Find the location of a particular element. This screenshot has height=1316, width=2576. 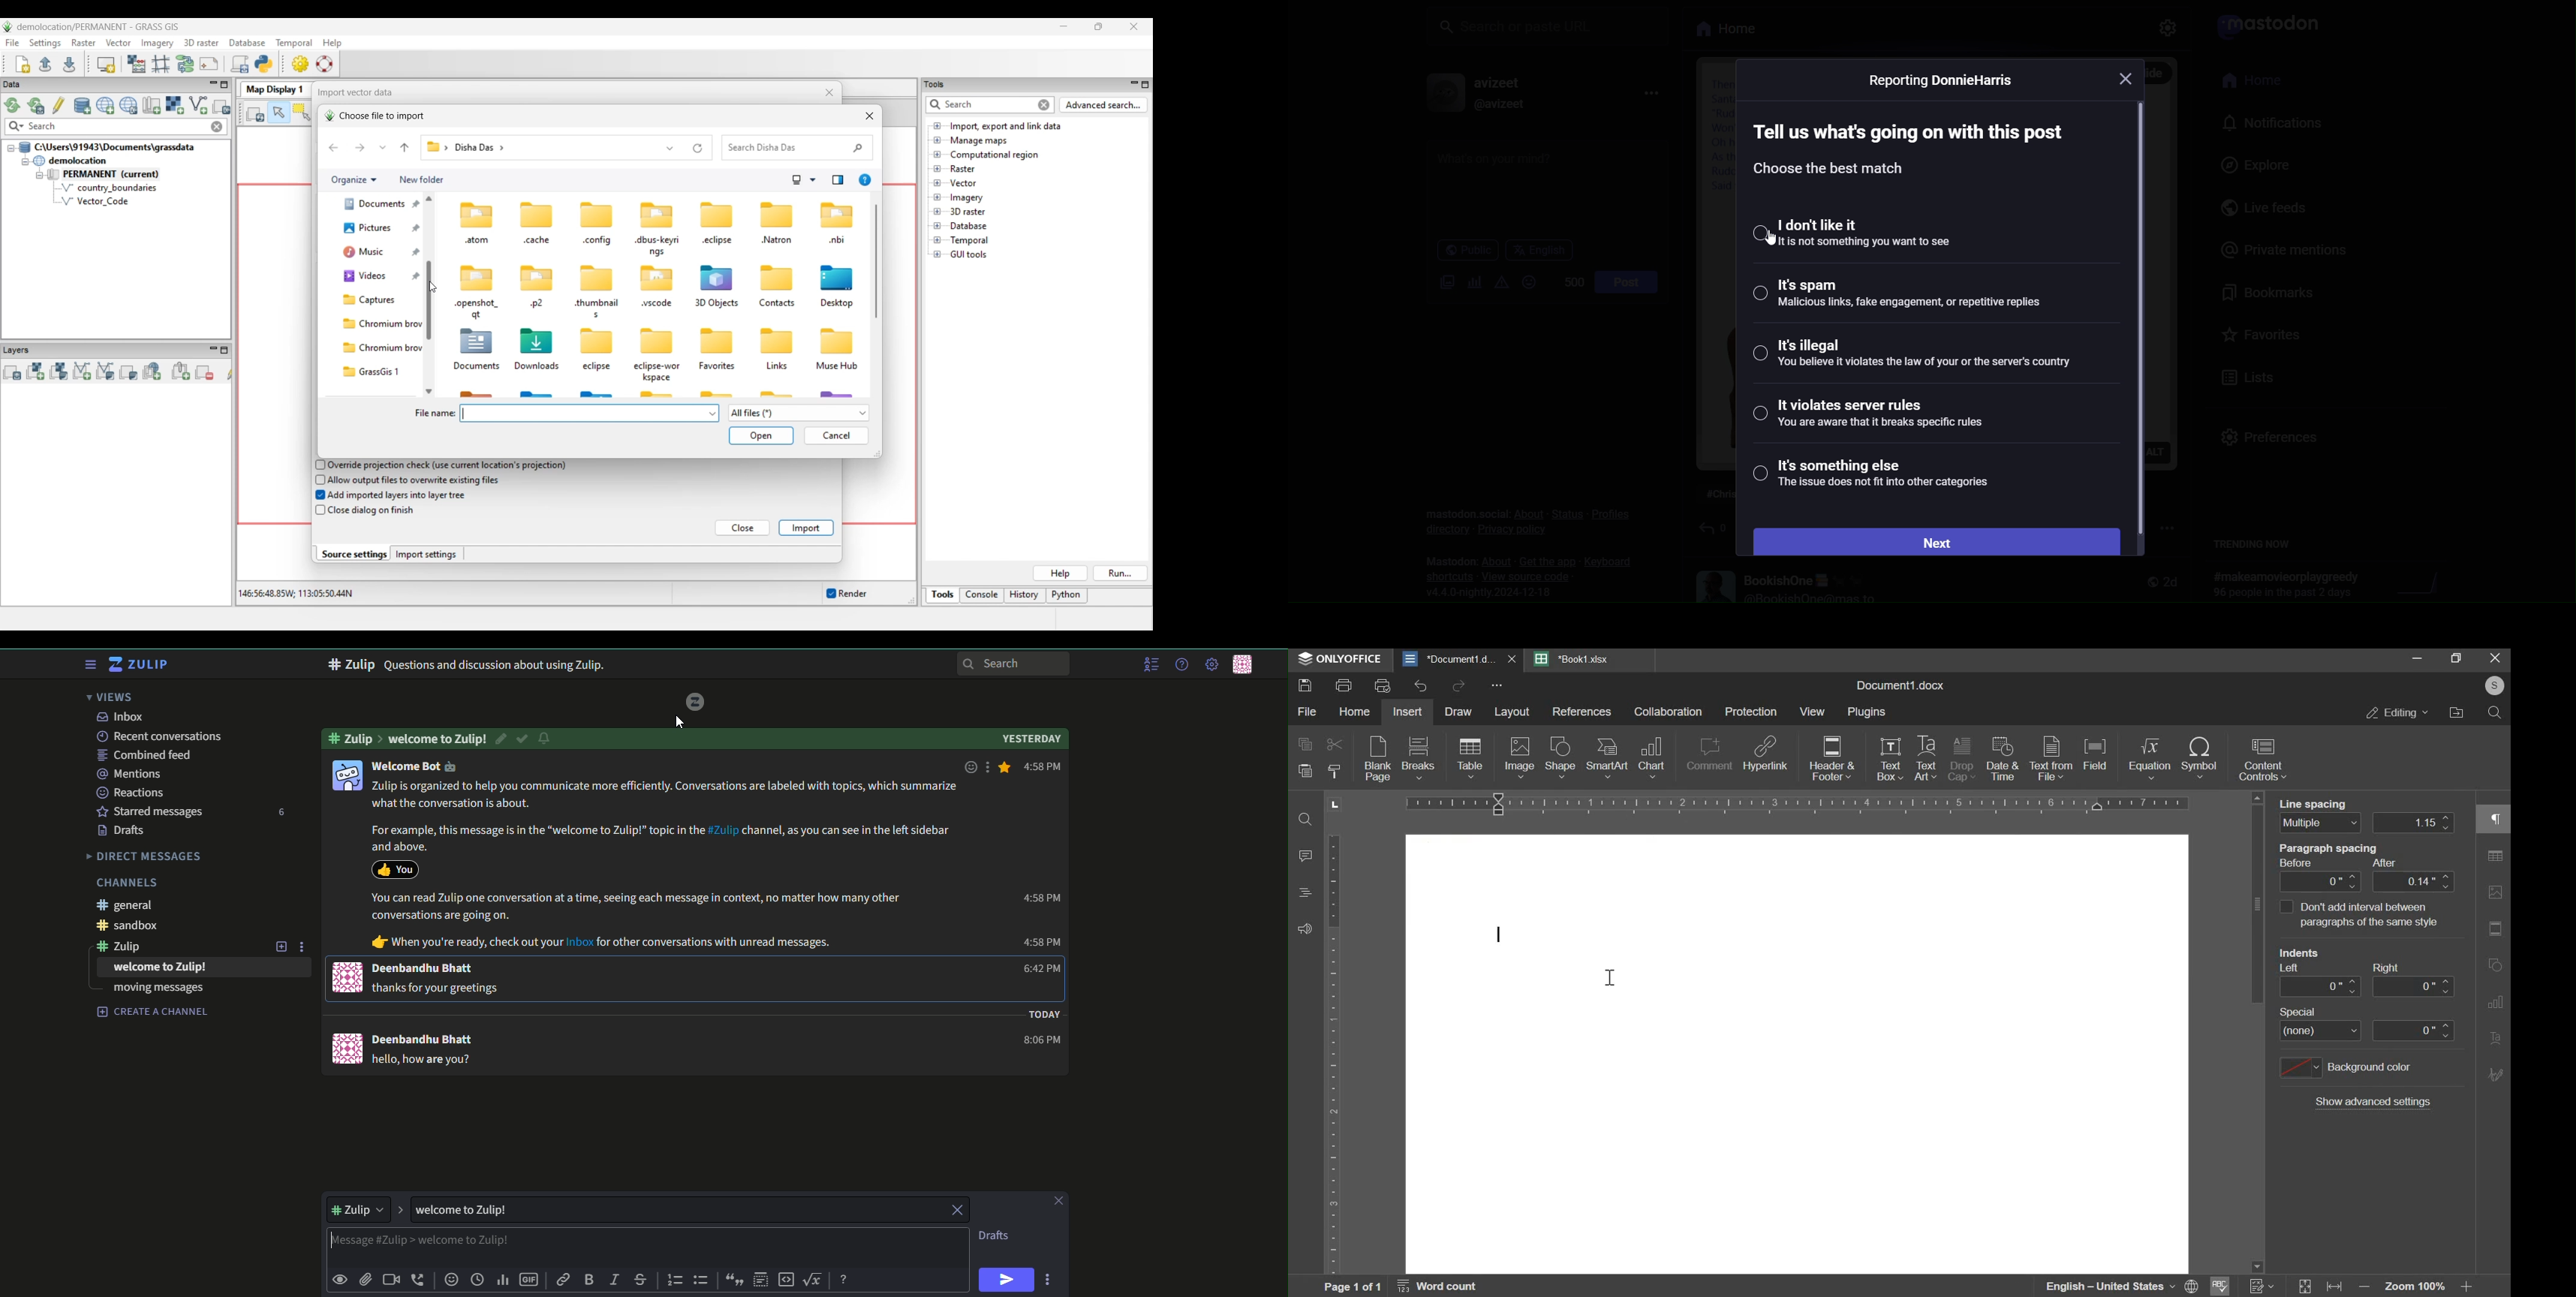

bookmark is located at coordinates (2263, 293).